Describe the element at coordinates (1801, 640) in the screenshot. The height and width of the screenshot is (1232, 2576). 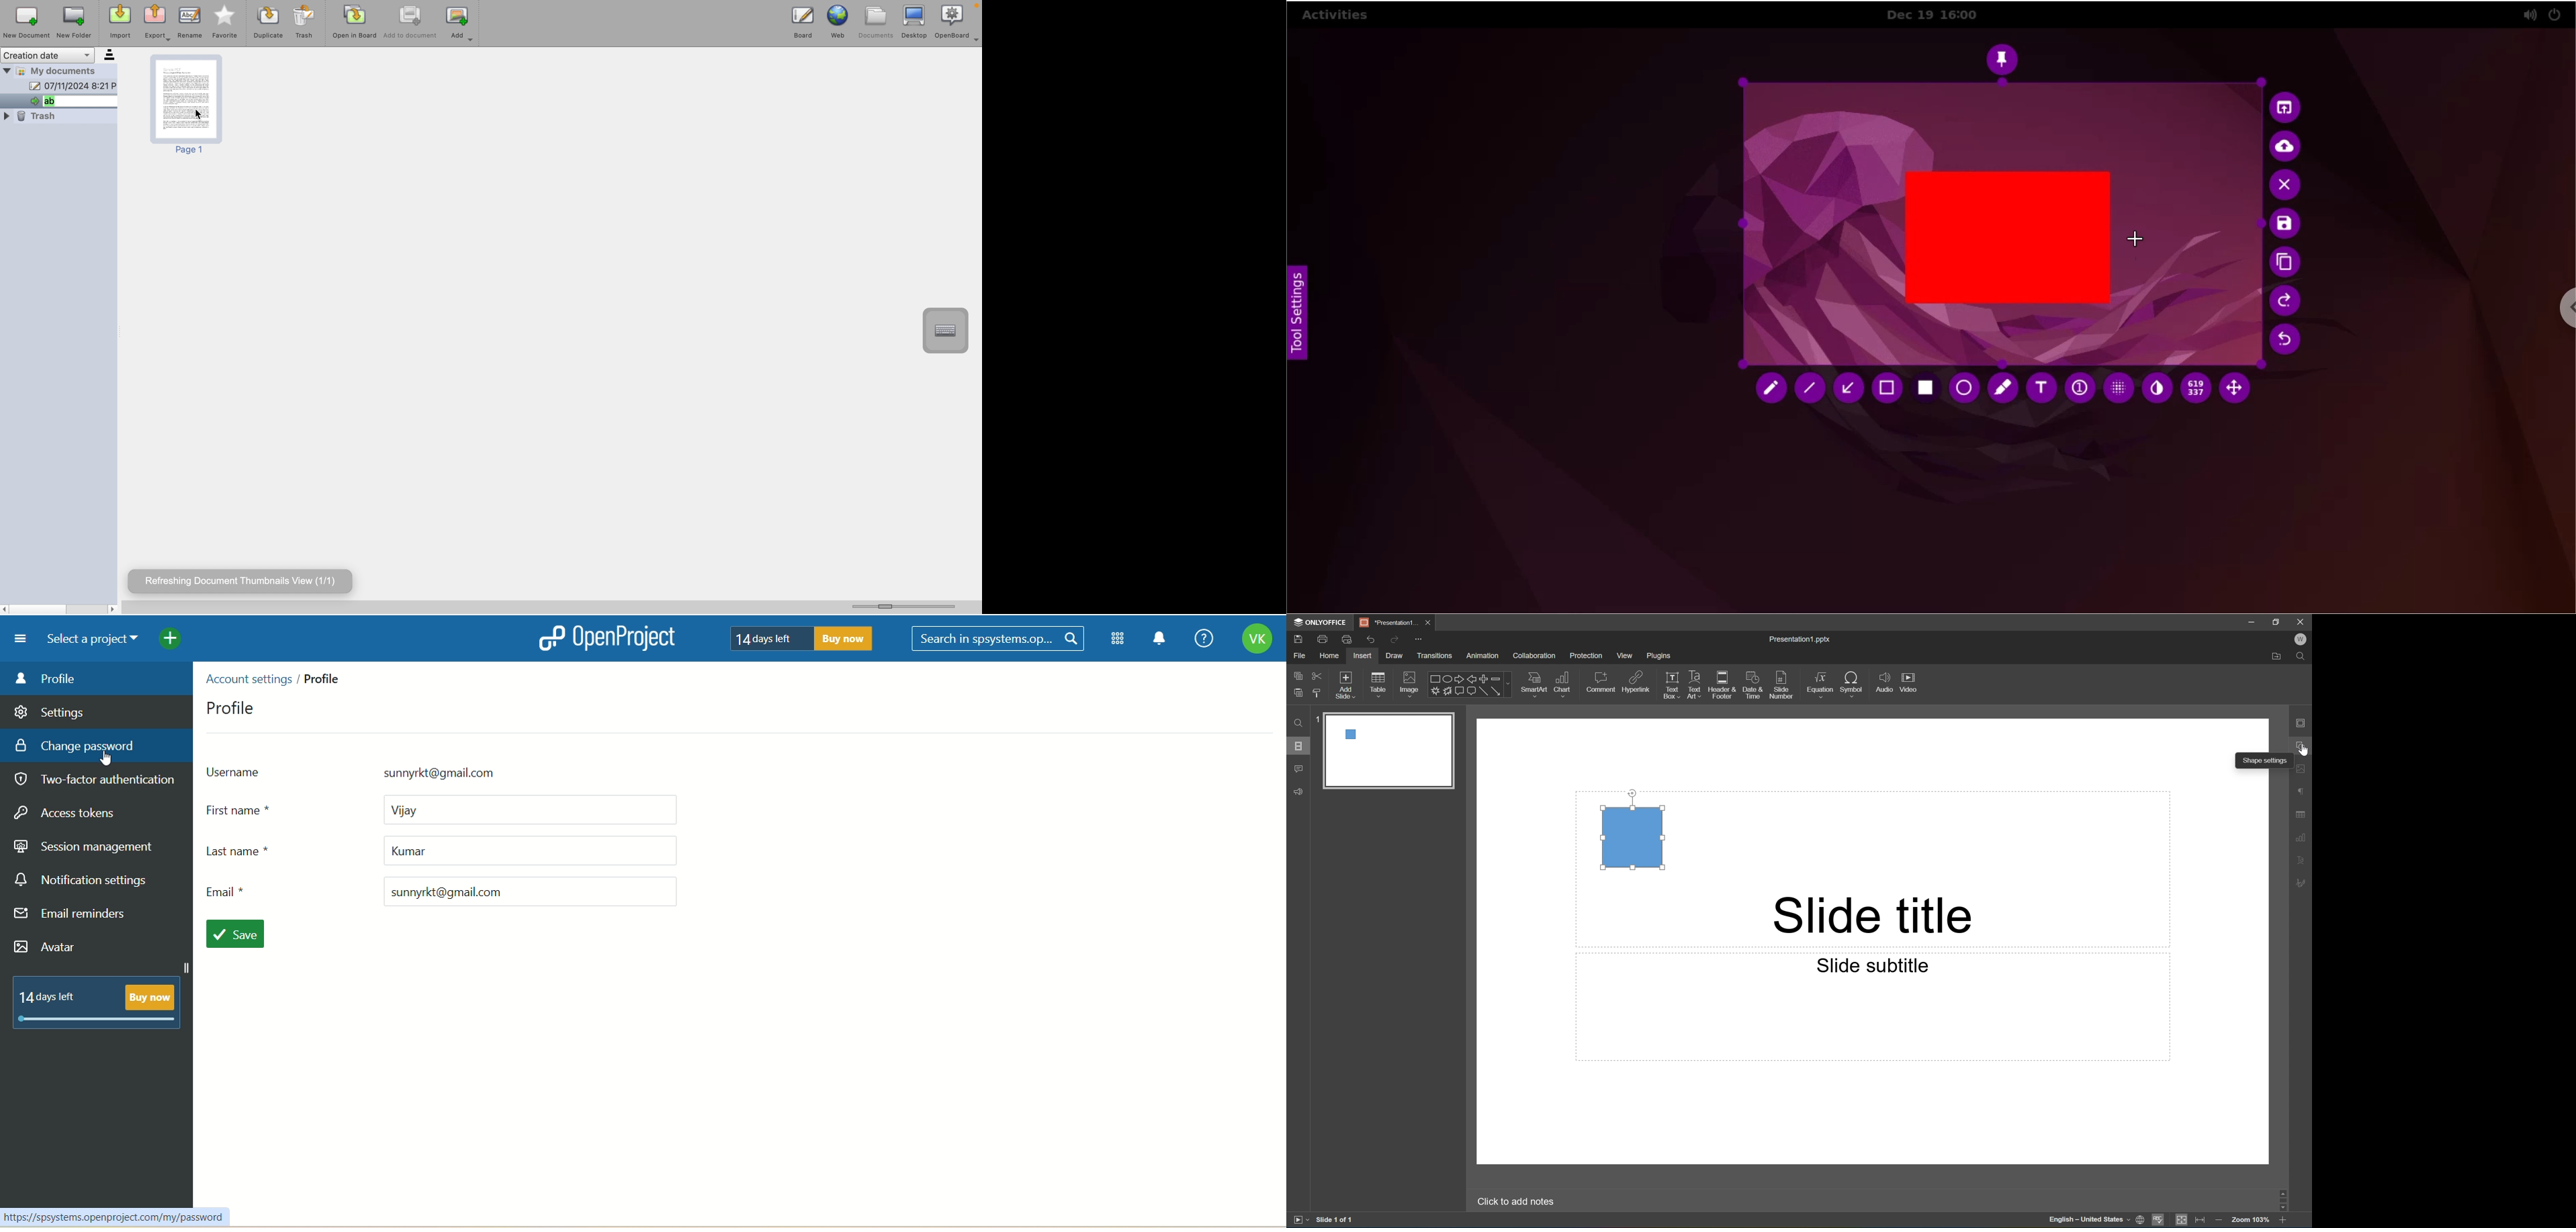
I see `Presentation1.pptx` at that location.